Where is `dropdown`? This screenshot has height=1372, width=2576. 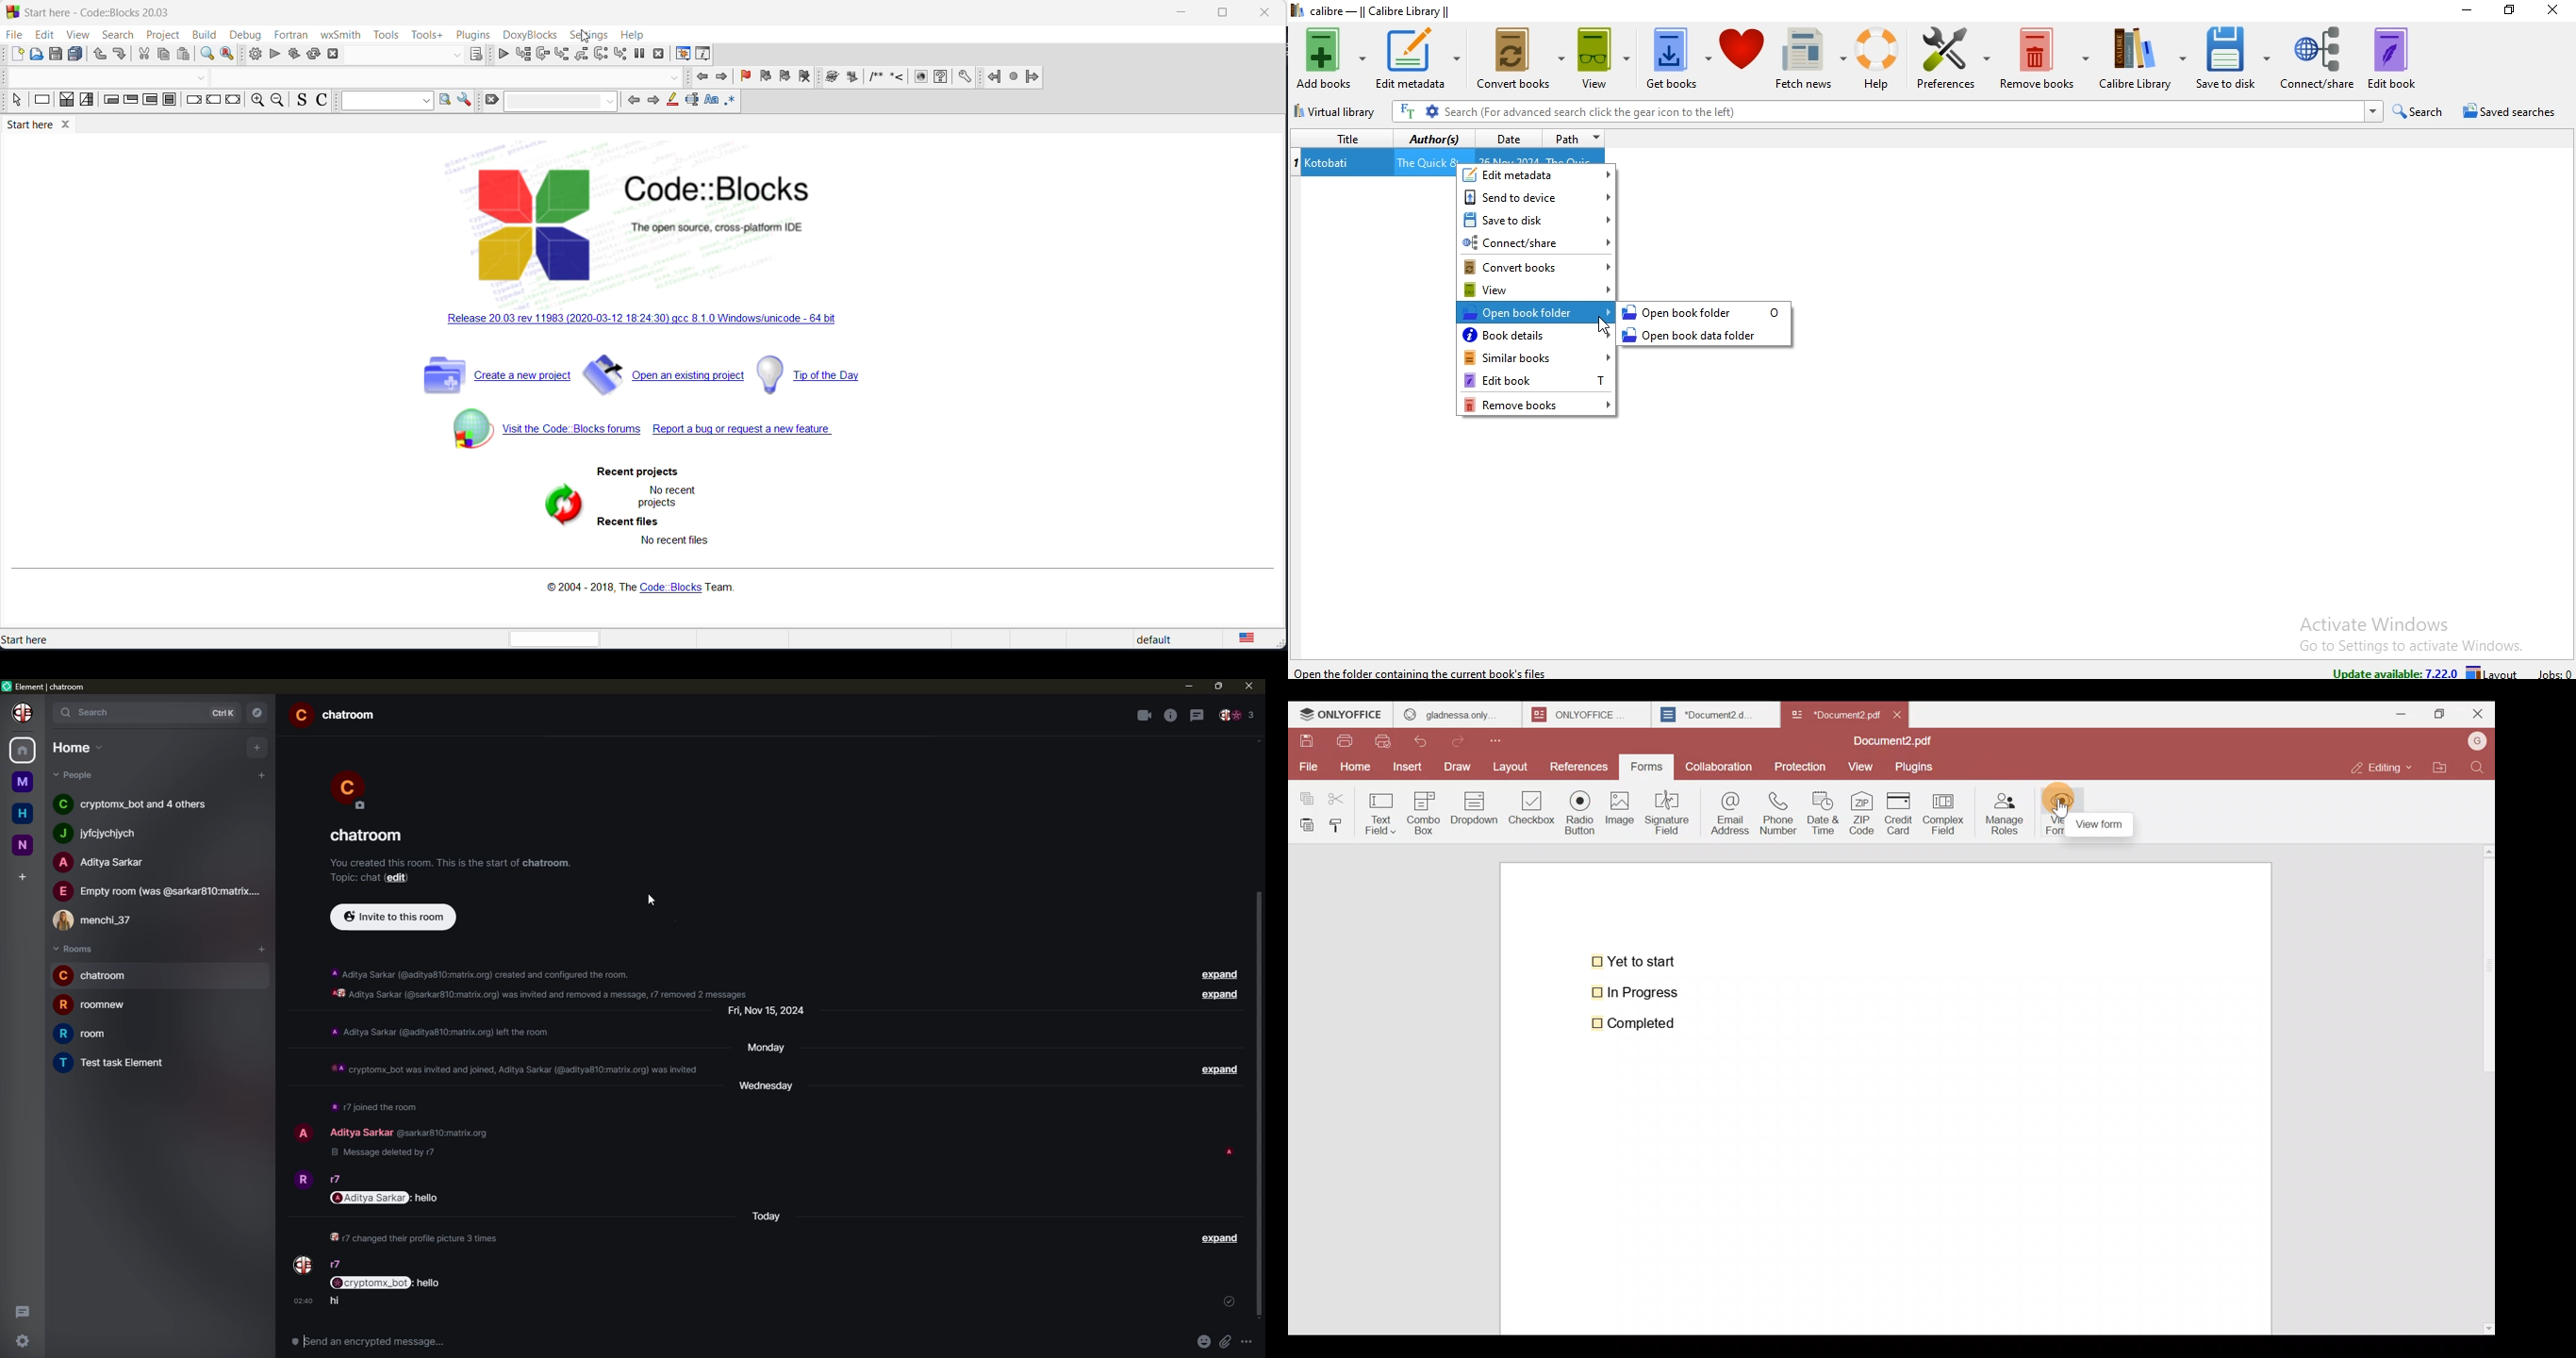
dropdown is located at coordinates (388, 101).